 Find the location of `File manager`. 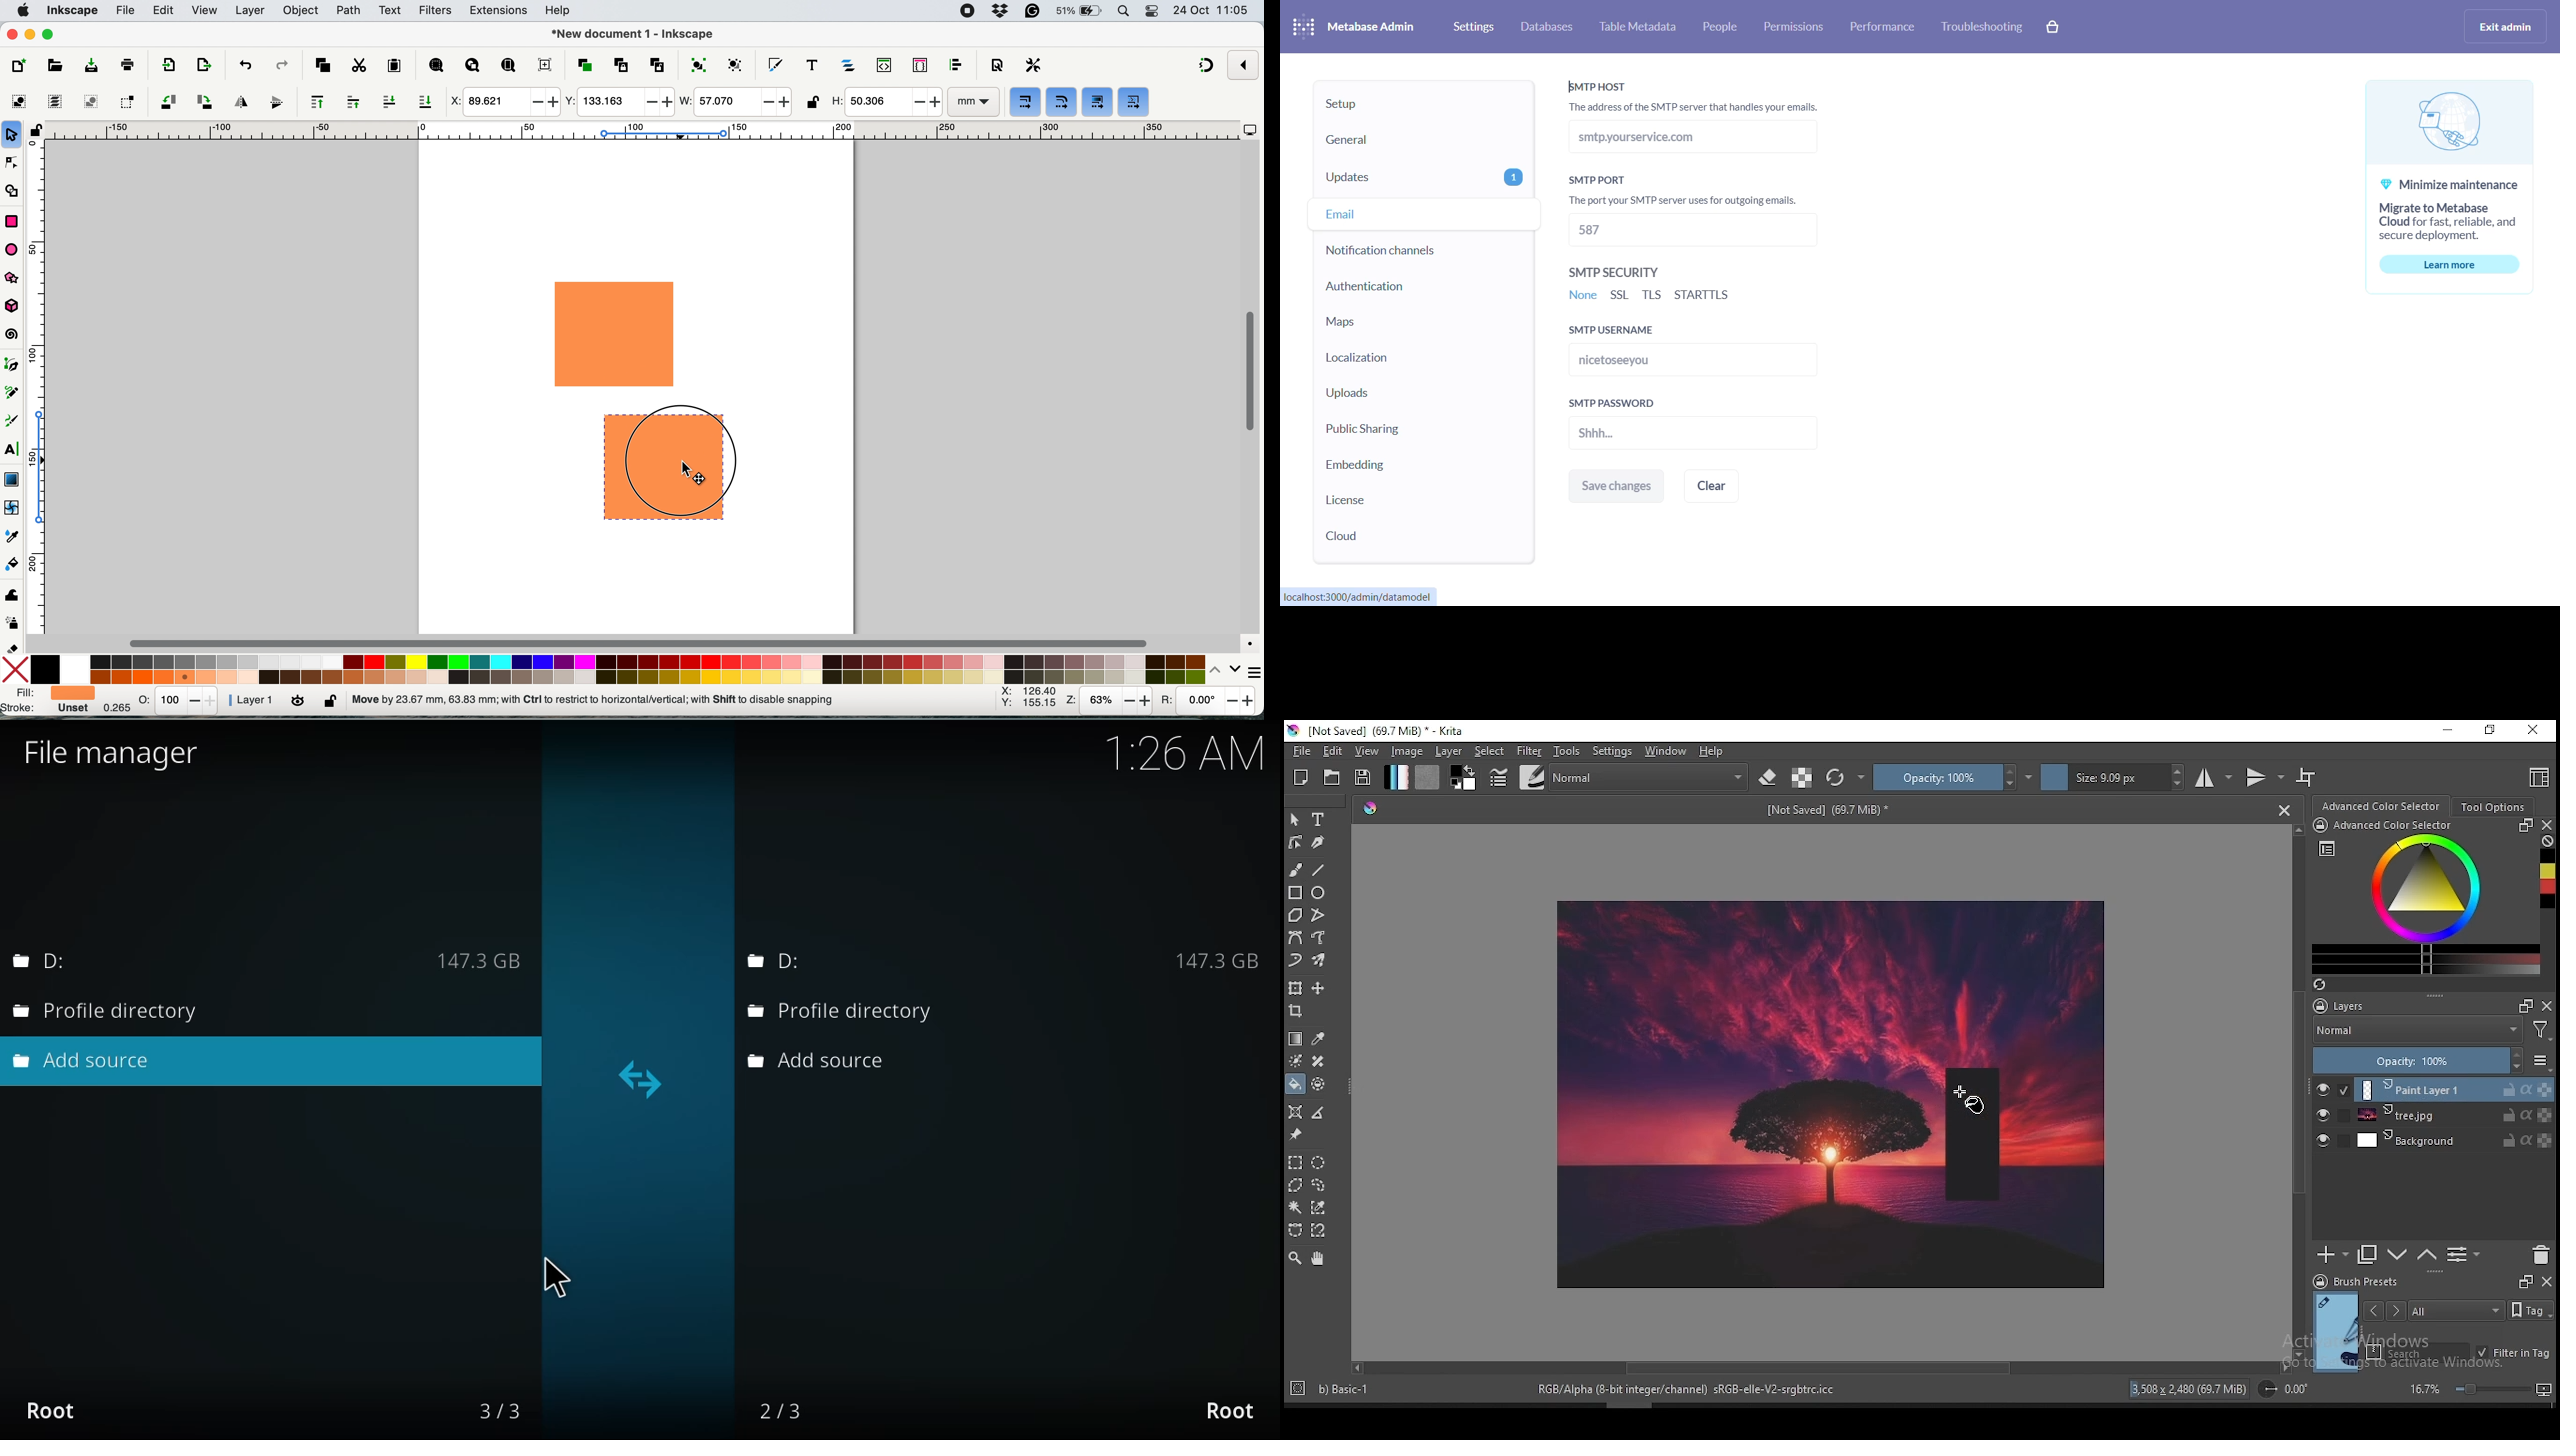

File manager is located at coordinates (108, 751).